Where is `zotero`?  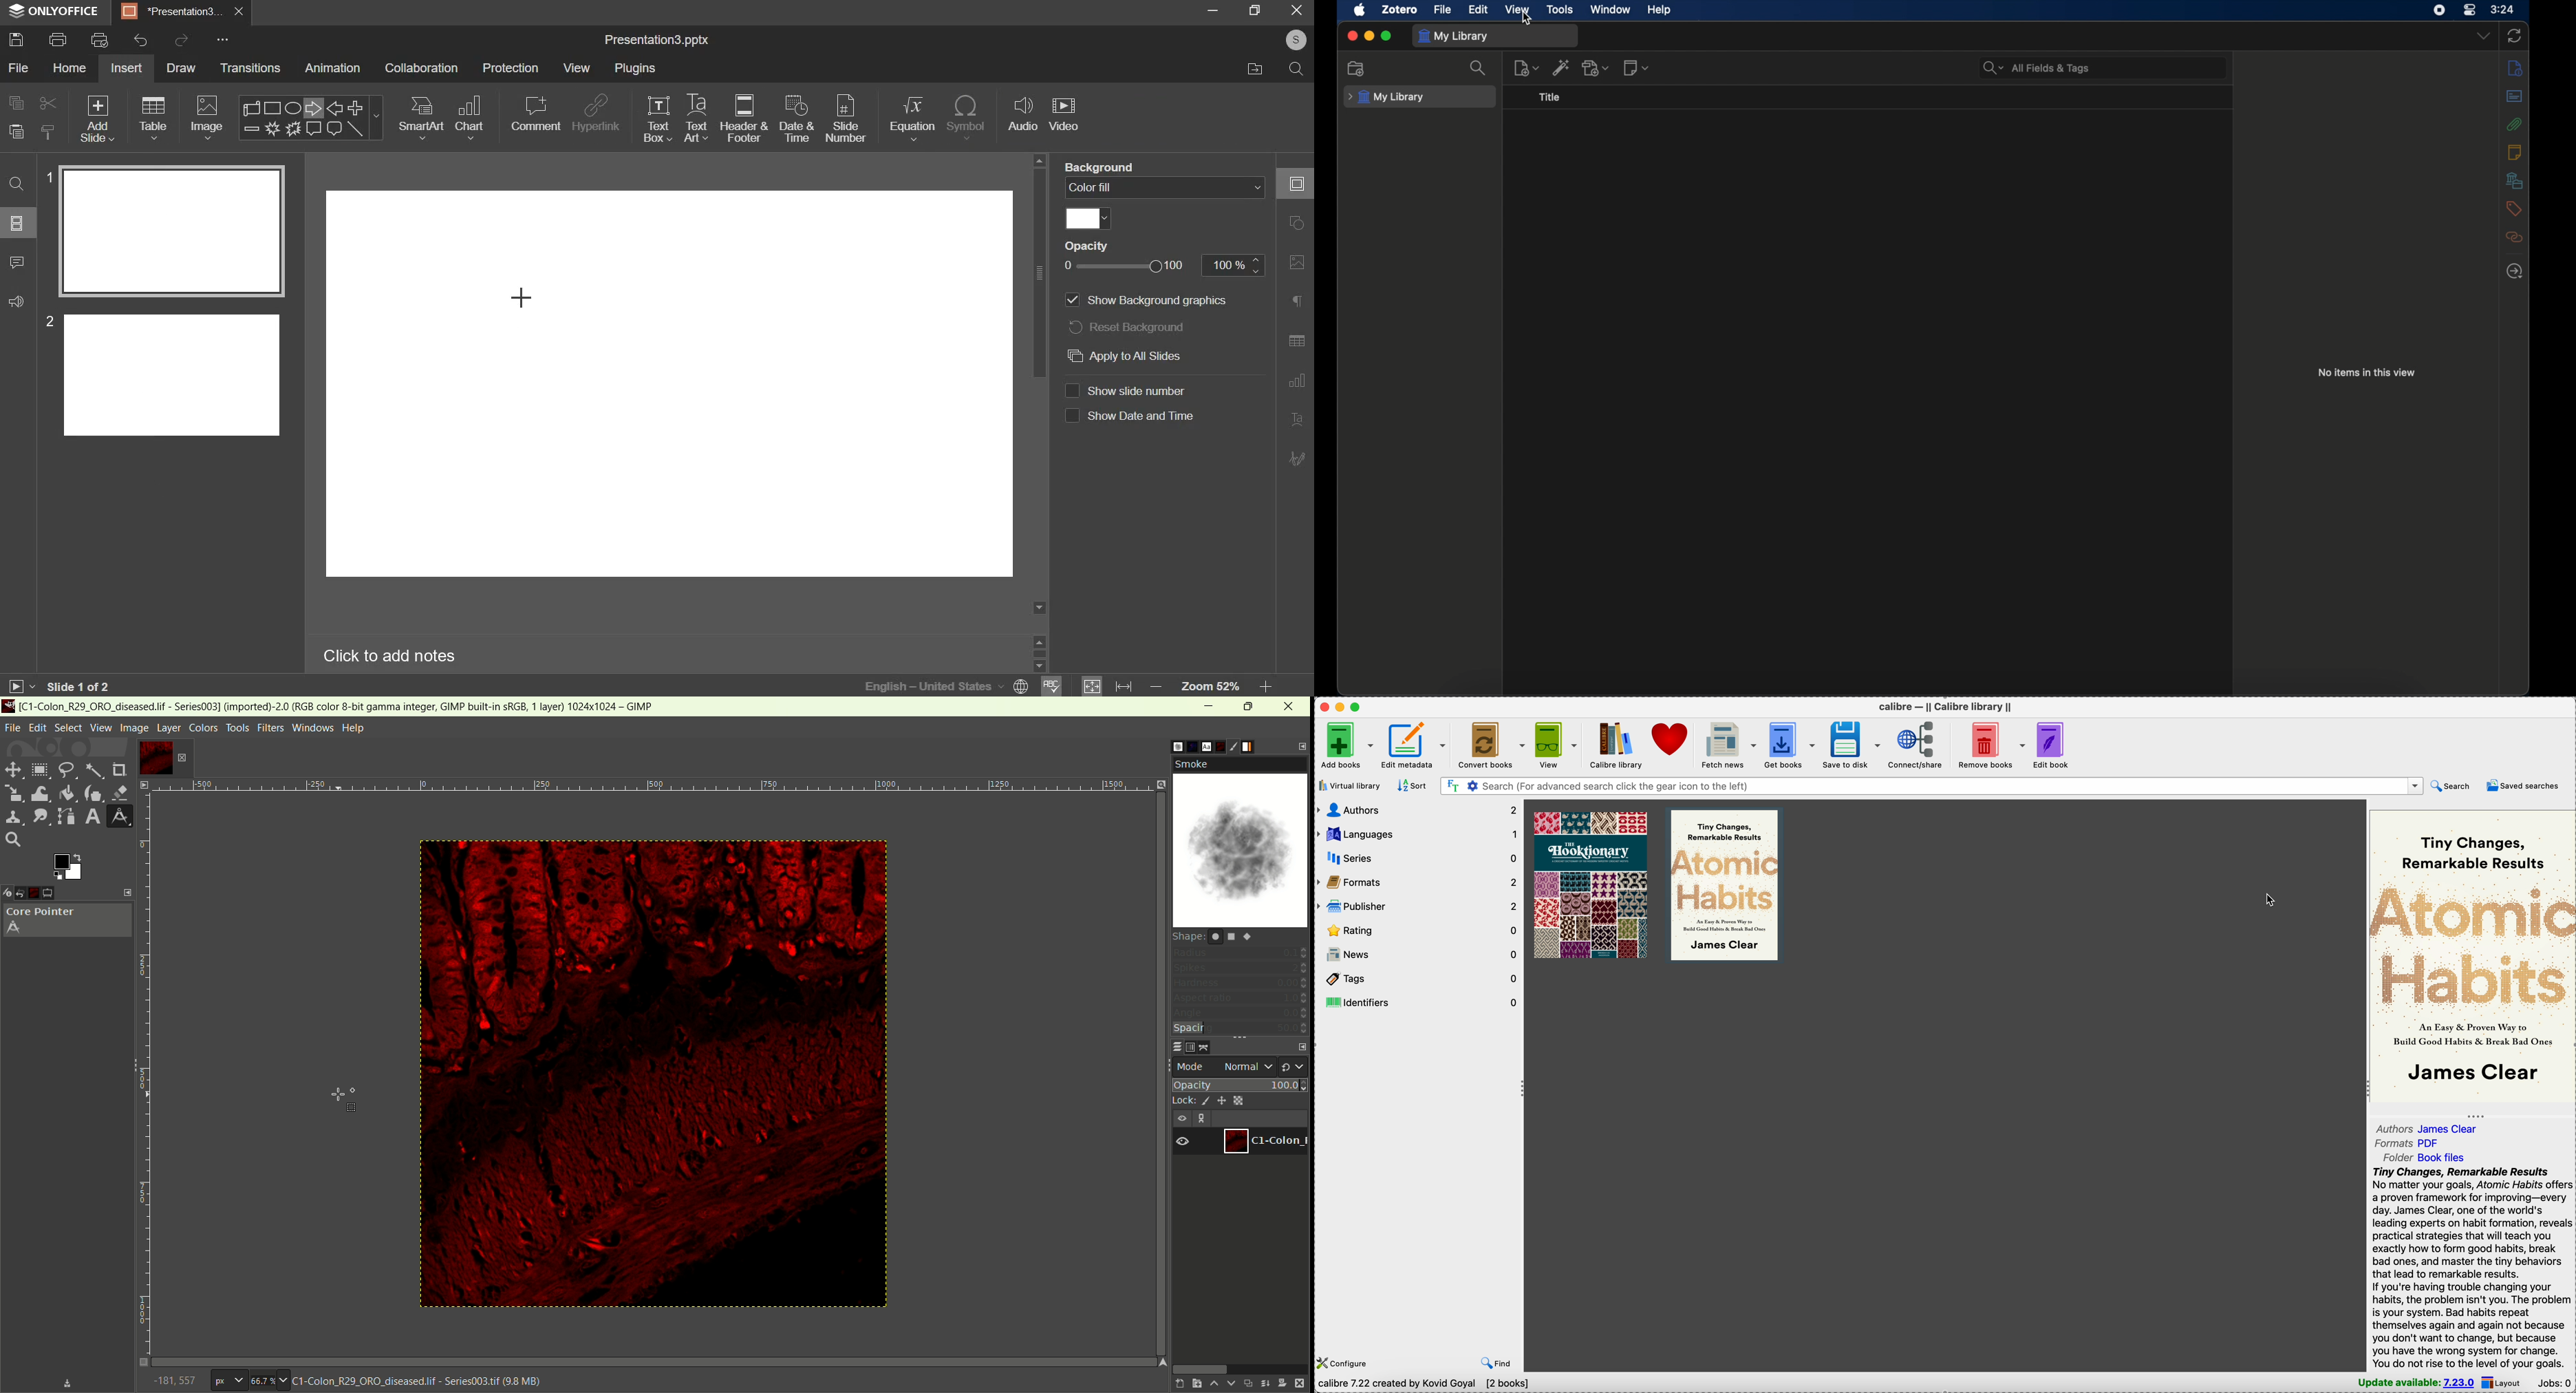
zotero is located at coordinates (1399, 9).